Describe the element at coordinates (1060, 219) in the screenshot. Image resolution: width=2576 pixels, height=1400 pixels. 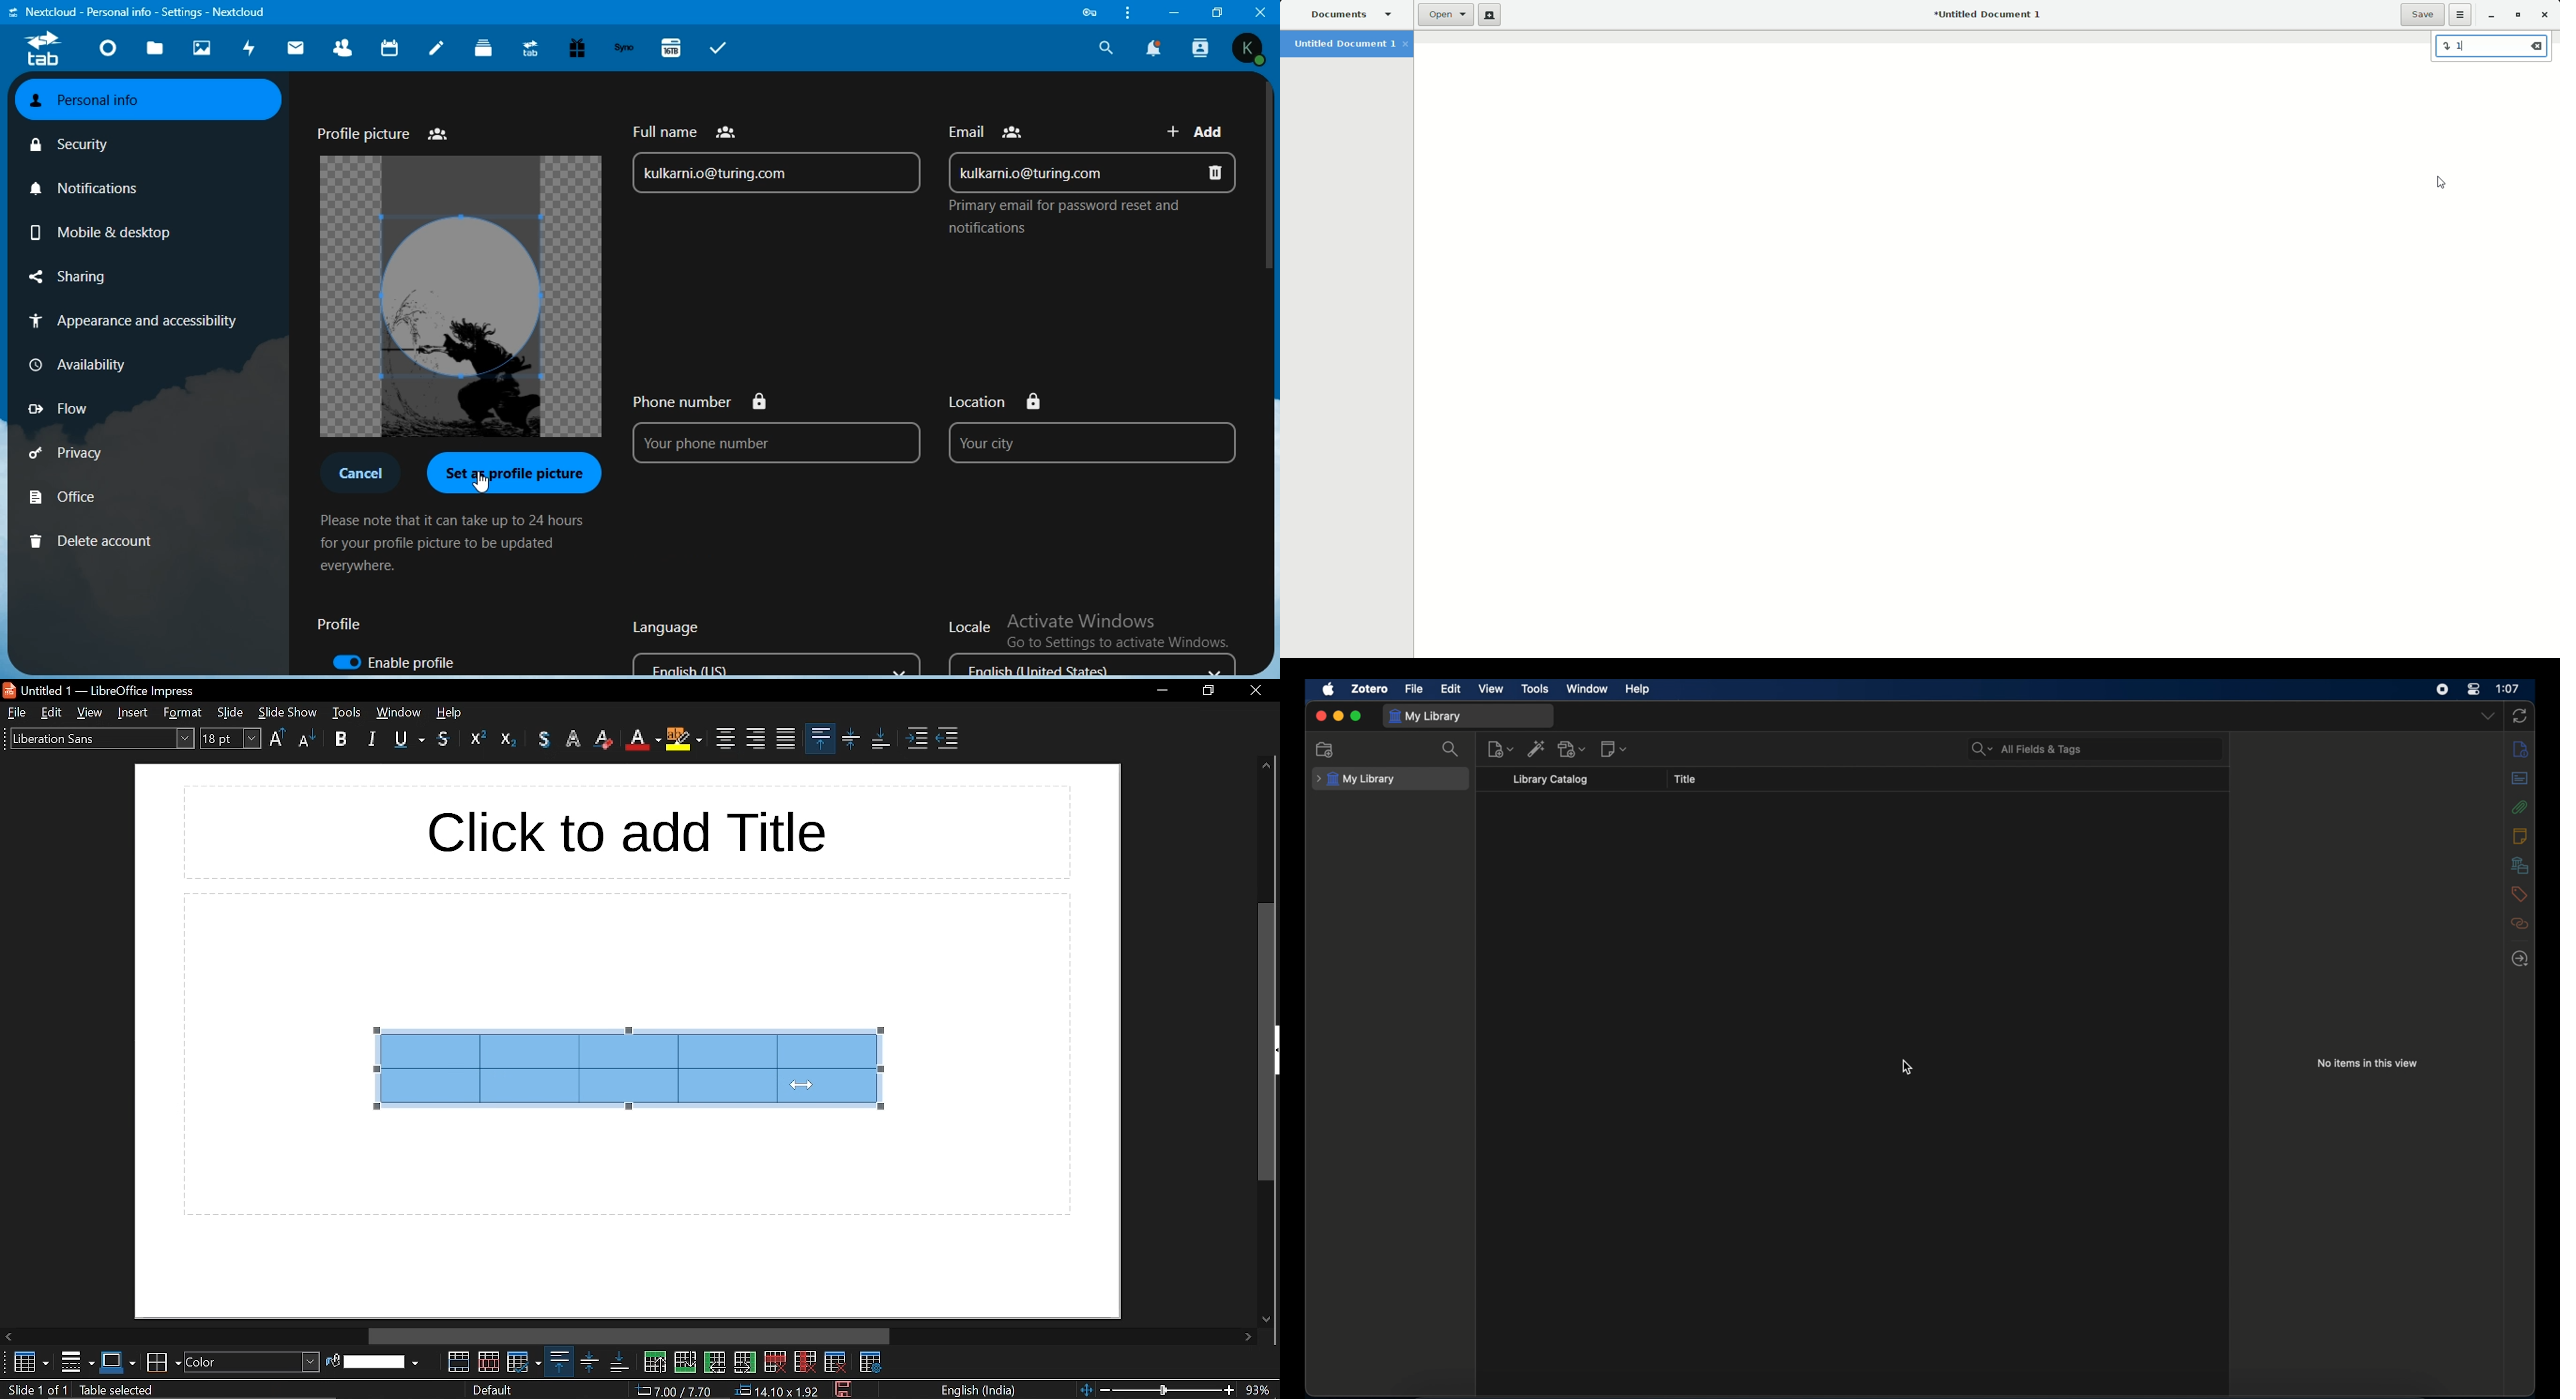
I see `text` at that location.